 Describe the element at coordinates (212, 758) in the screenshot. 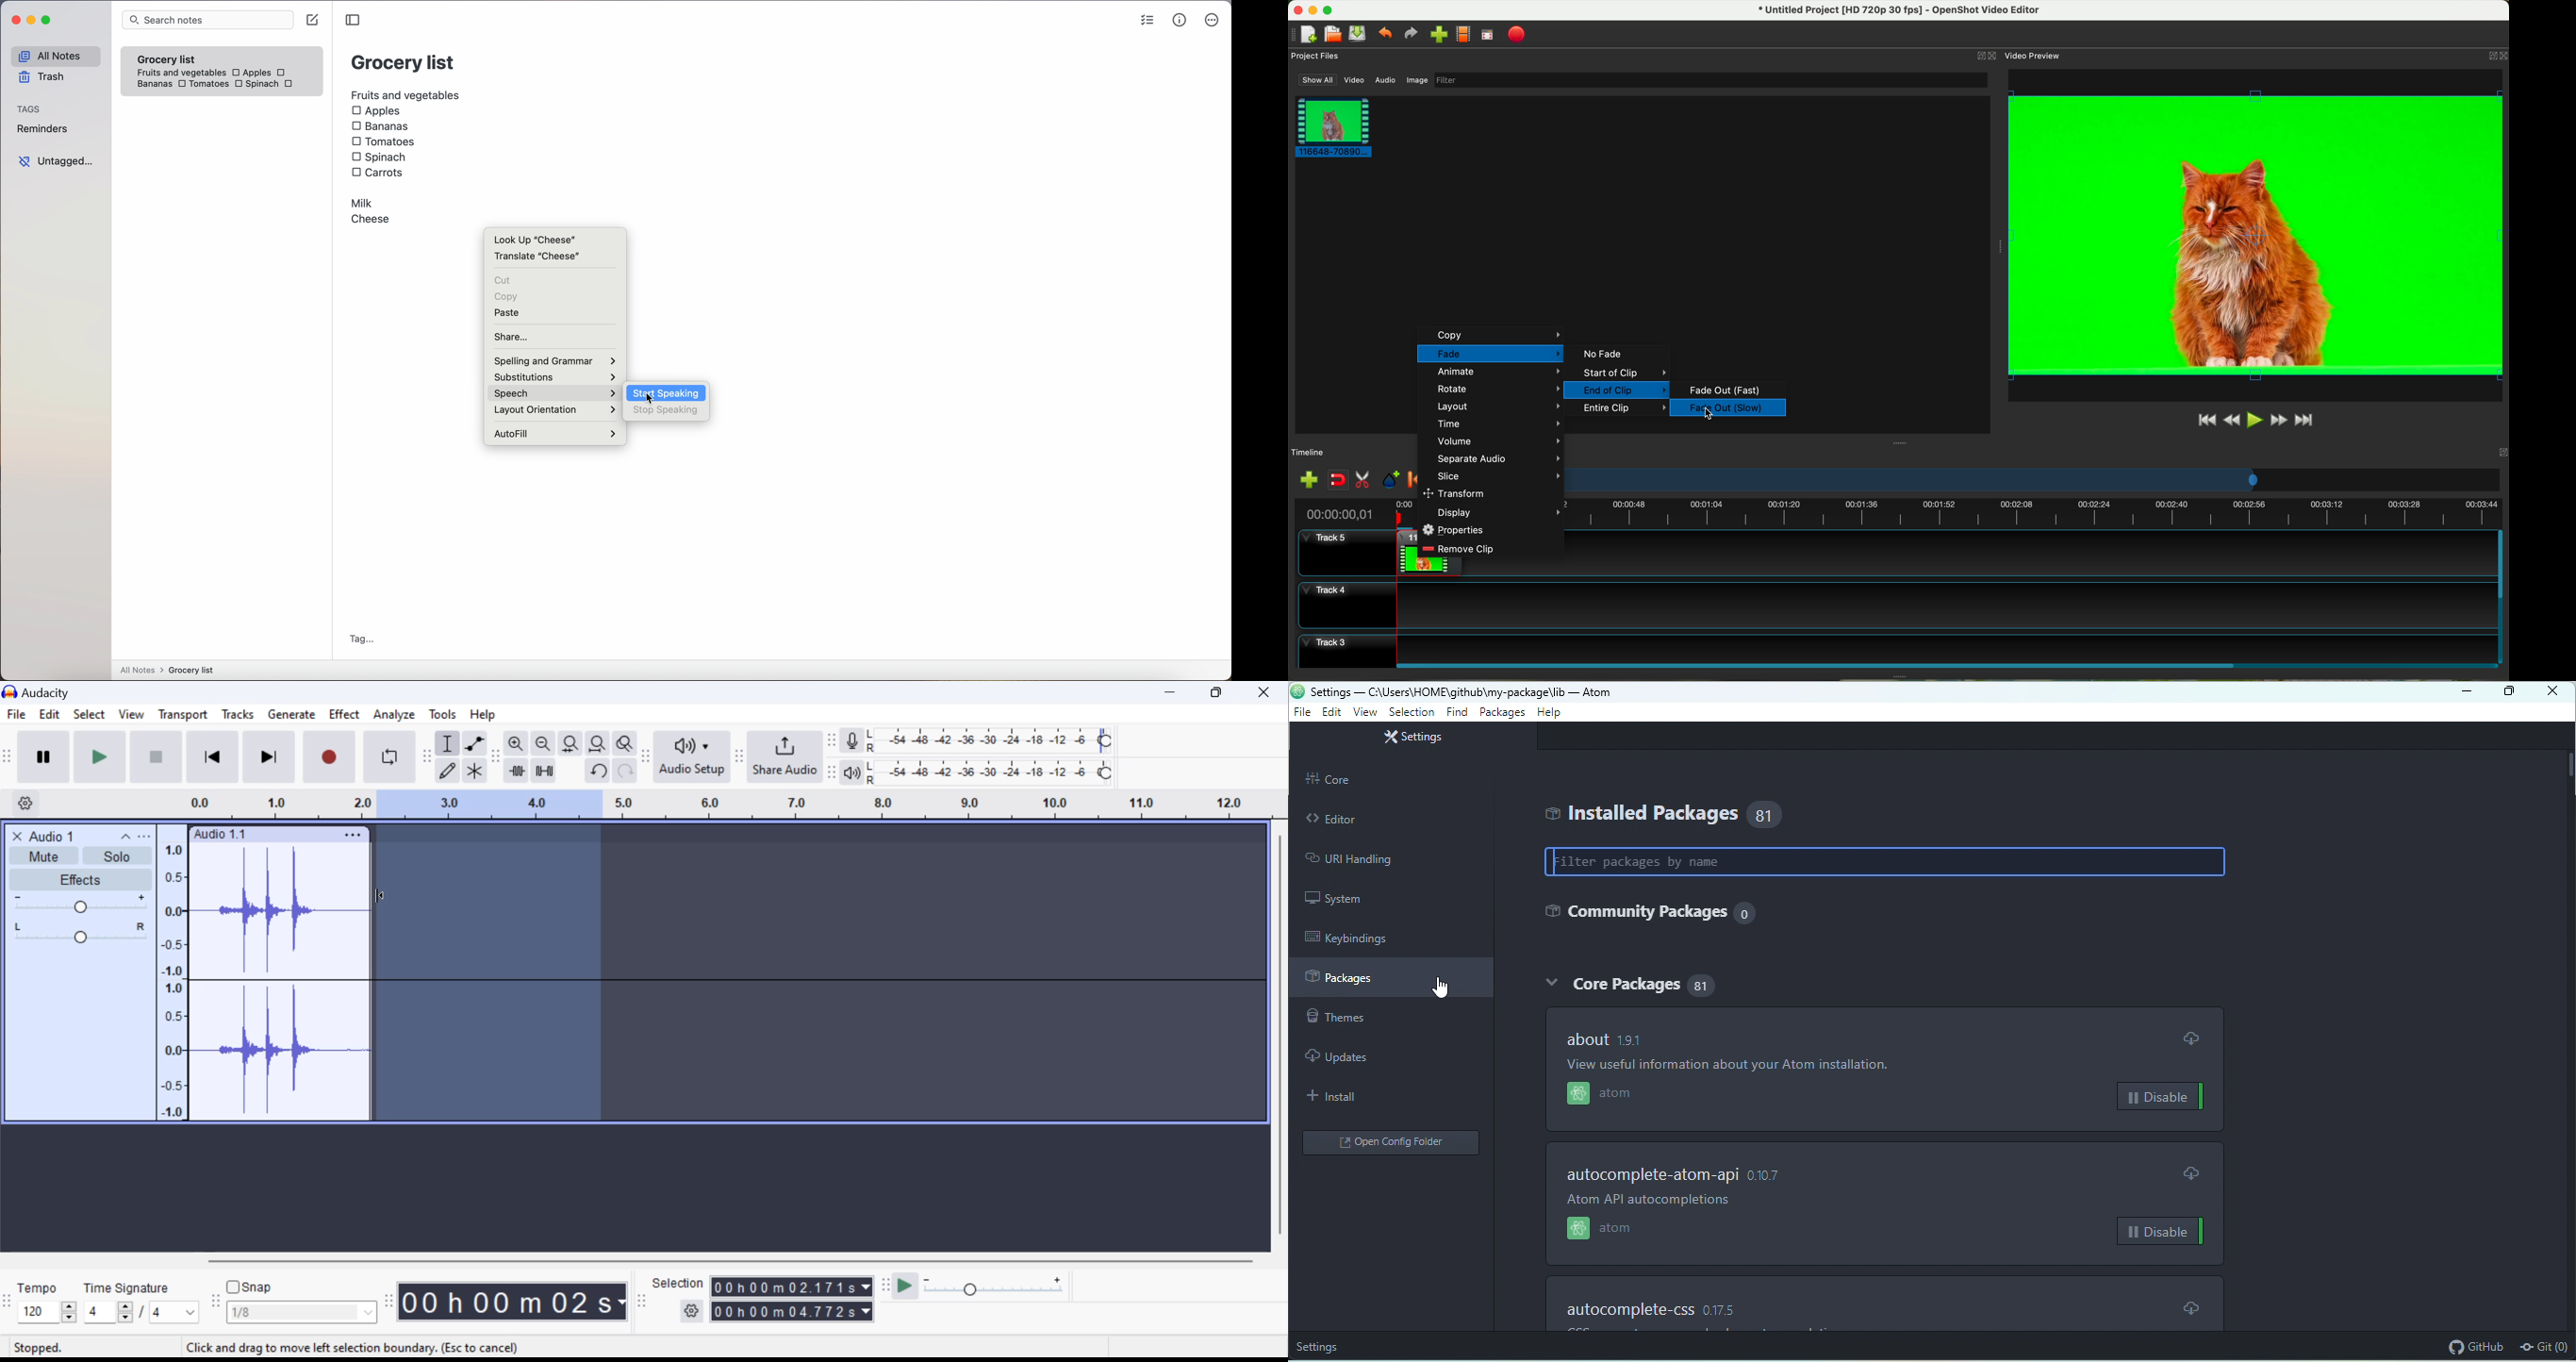

I see `Skip to Beginning` at that location.